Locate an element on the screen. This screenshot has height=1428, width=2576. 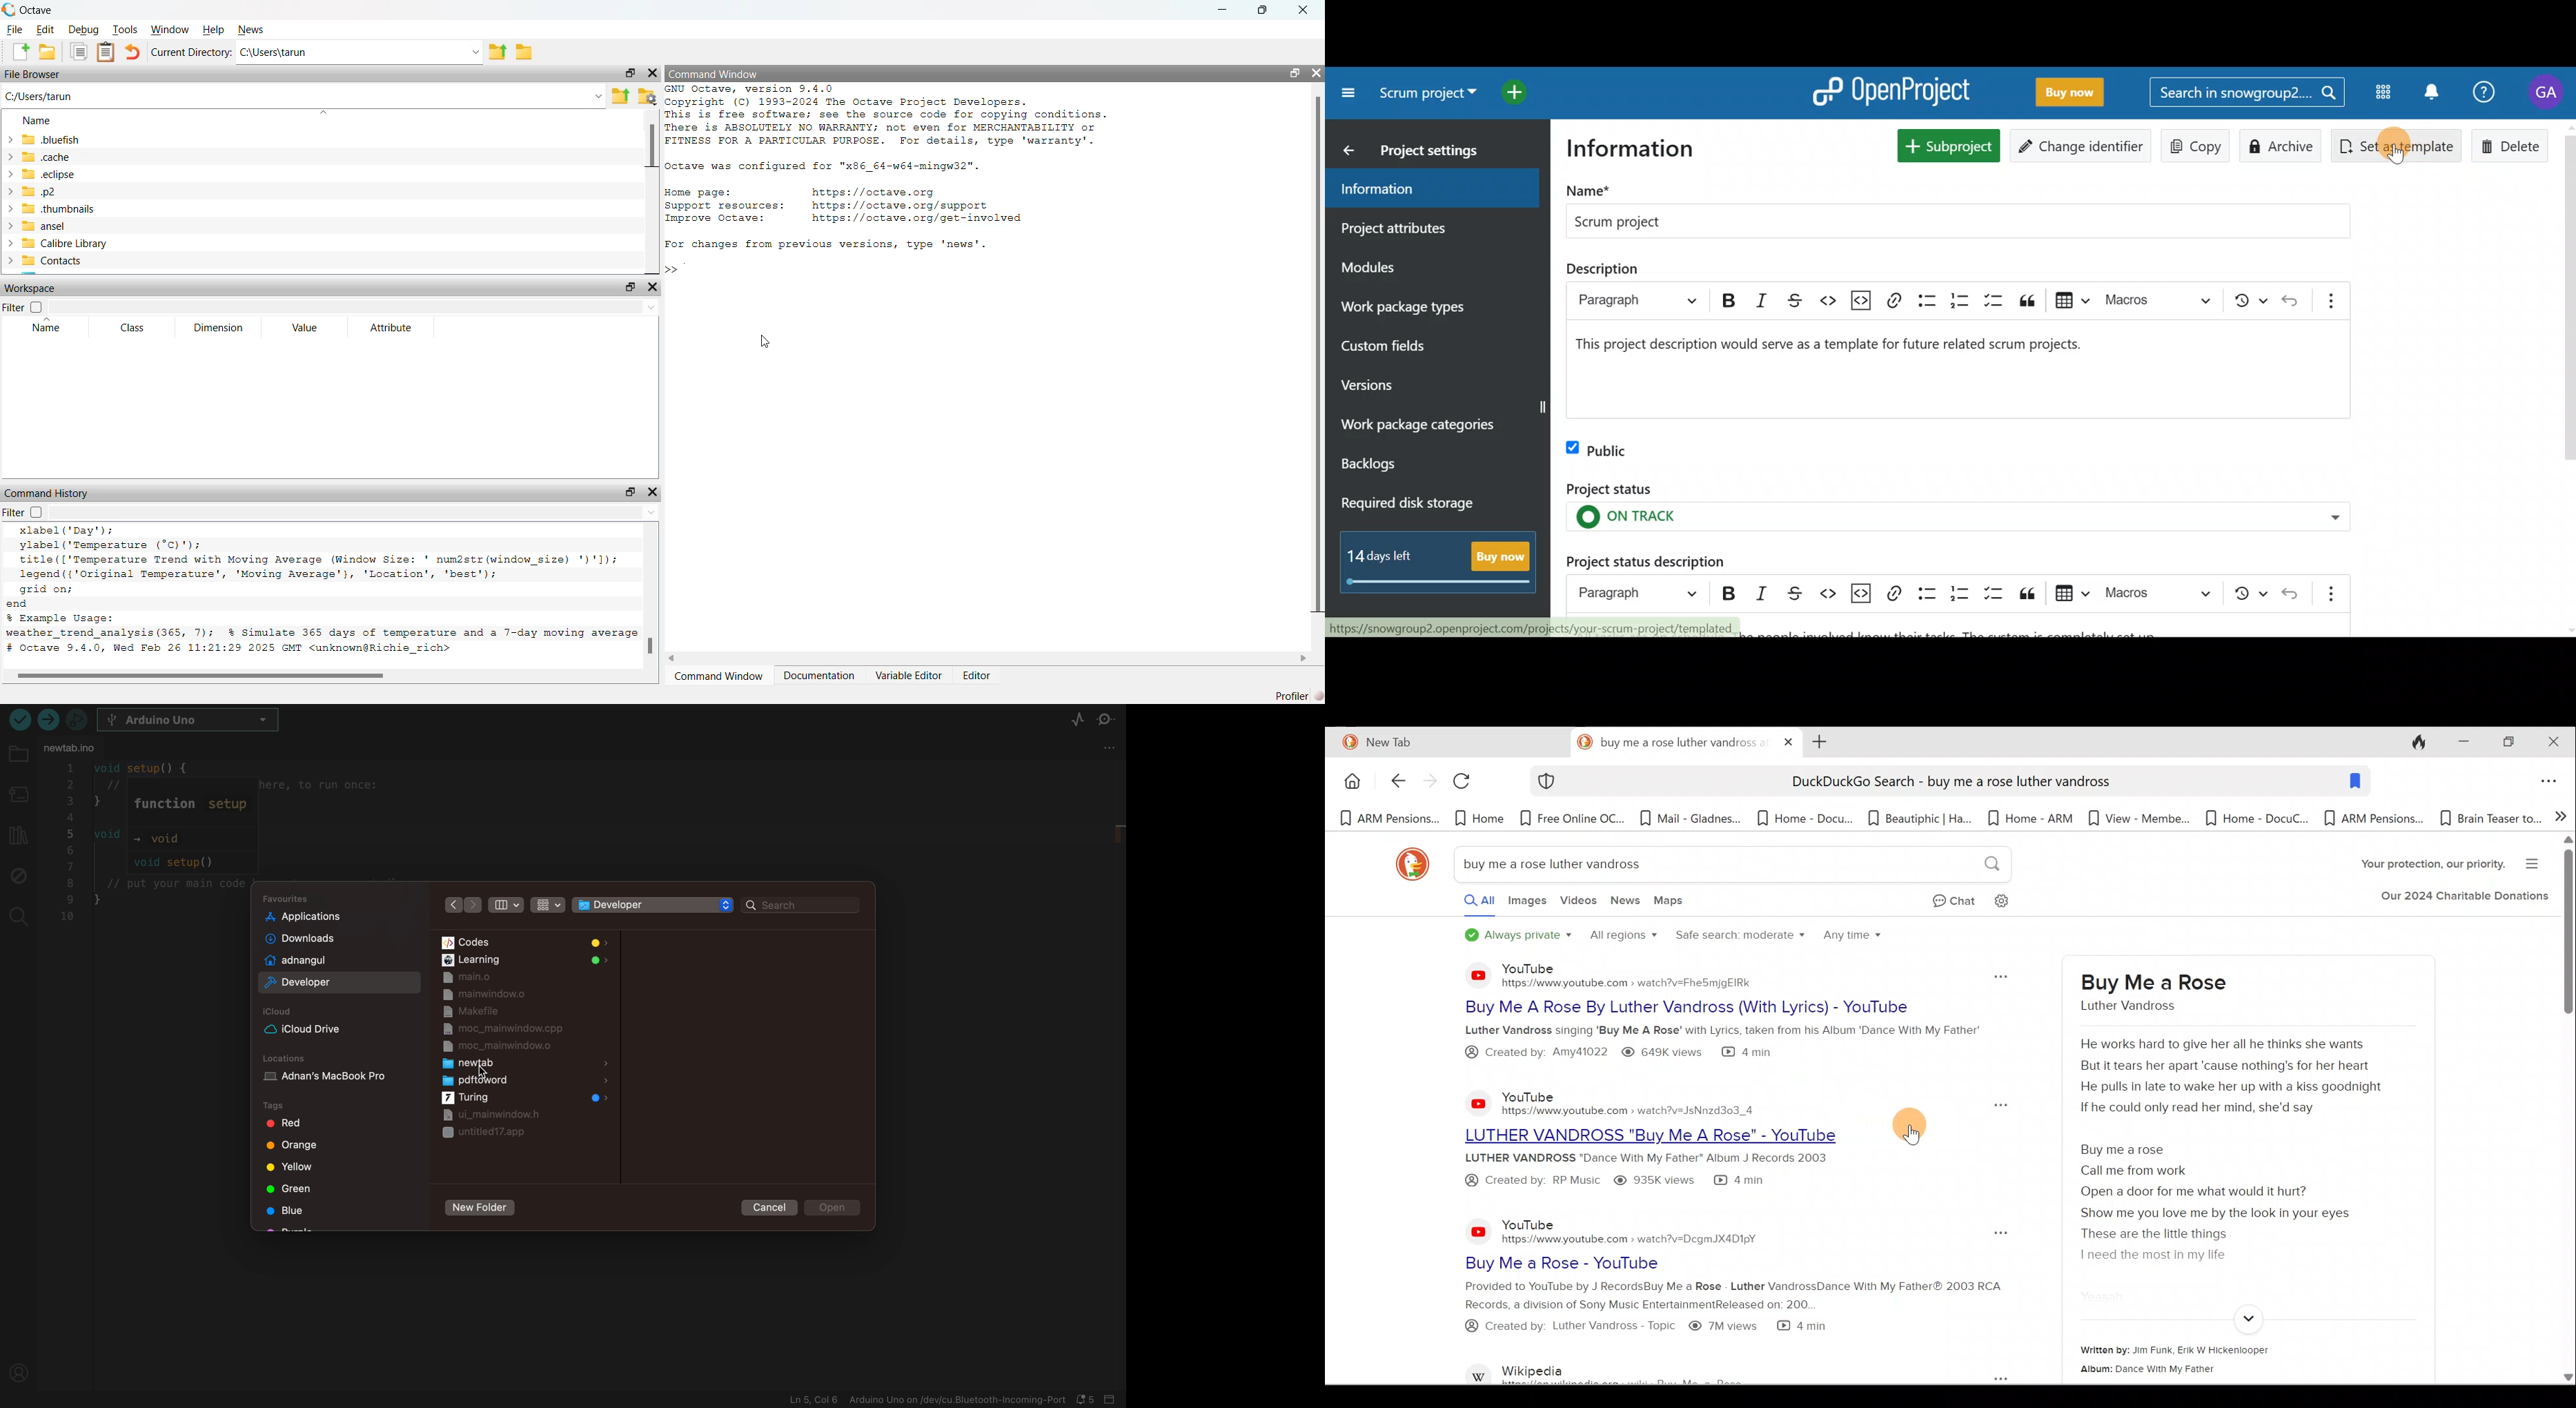
bulleted list is located at coordinates (1926, 301).